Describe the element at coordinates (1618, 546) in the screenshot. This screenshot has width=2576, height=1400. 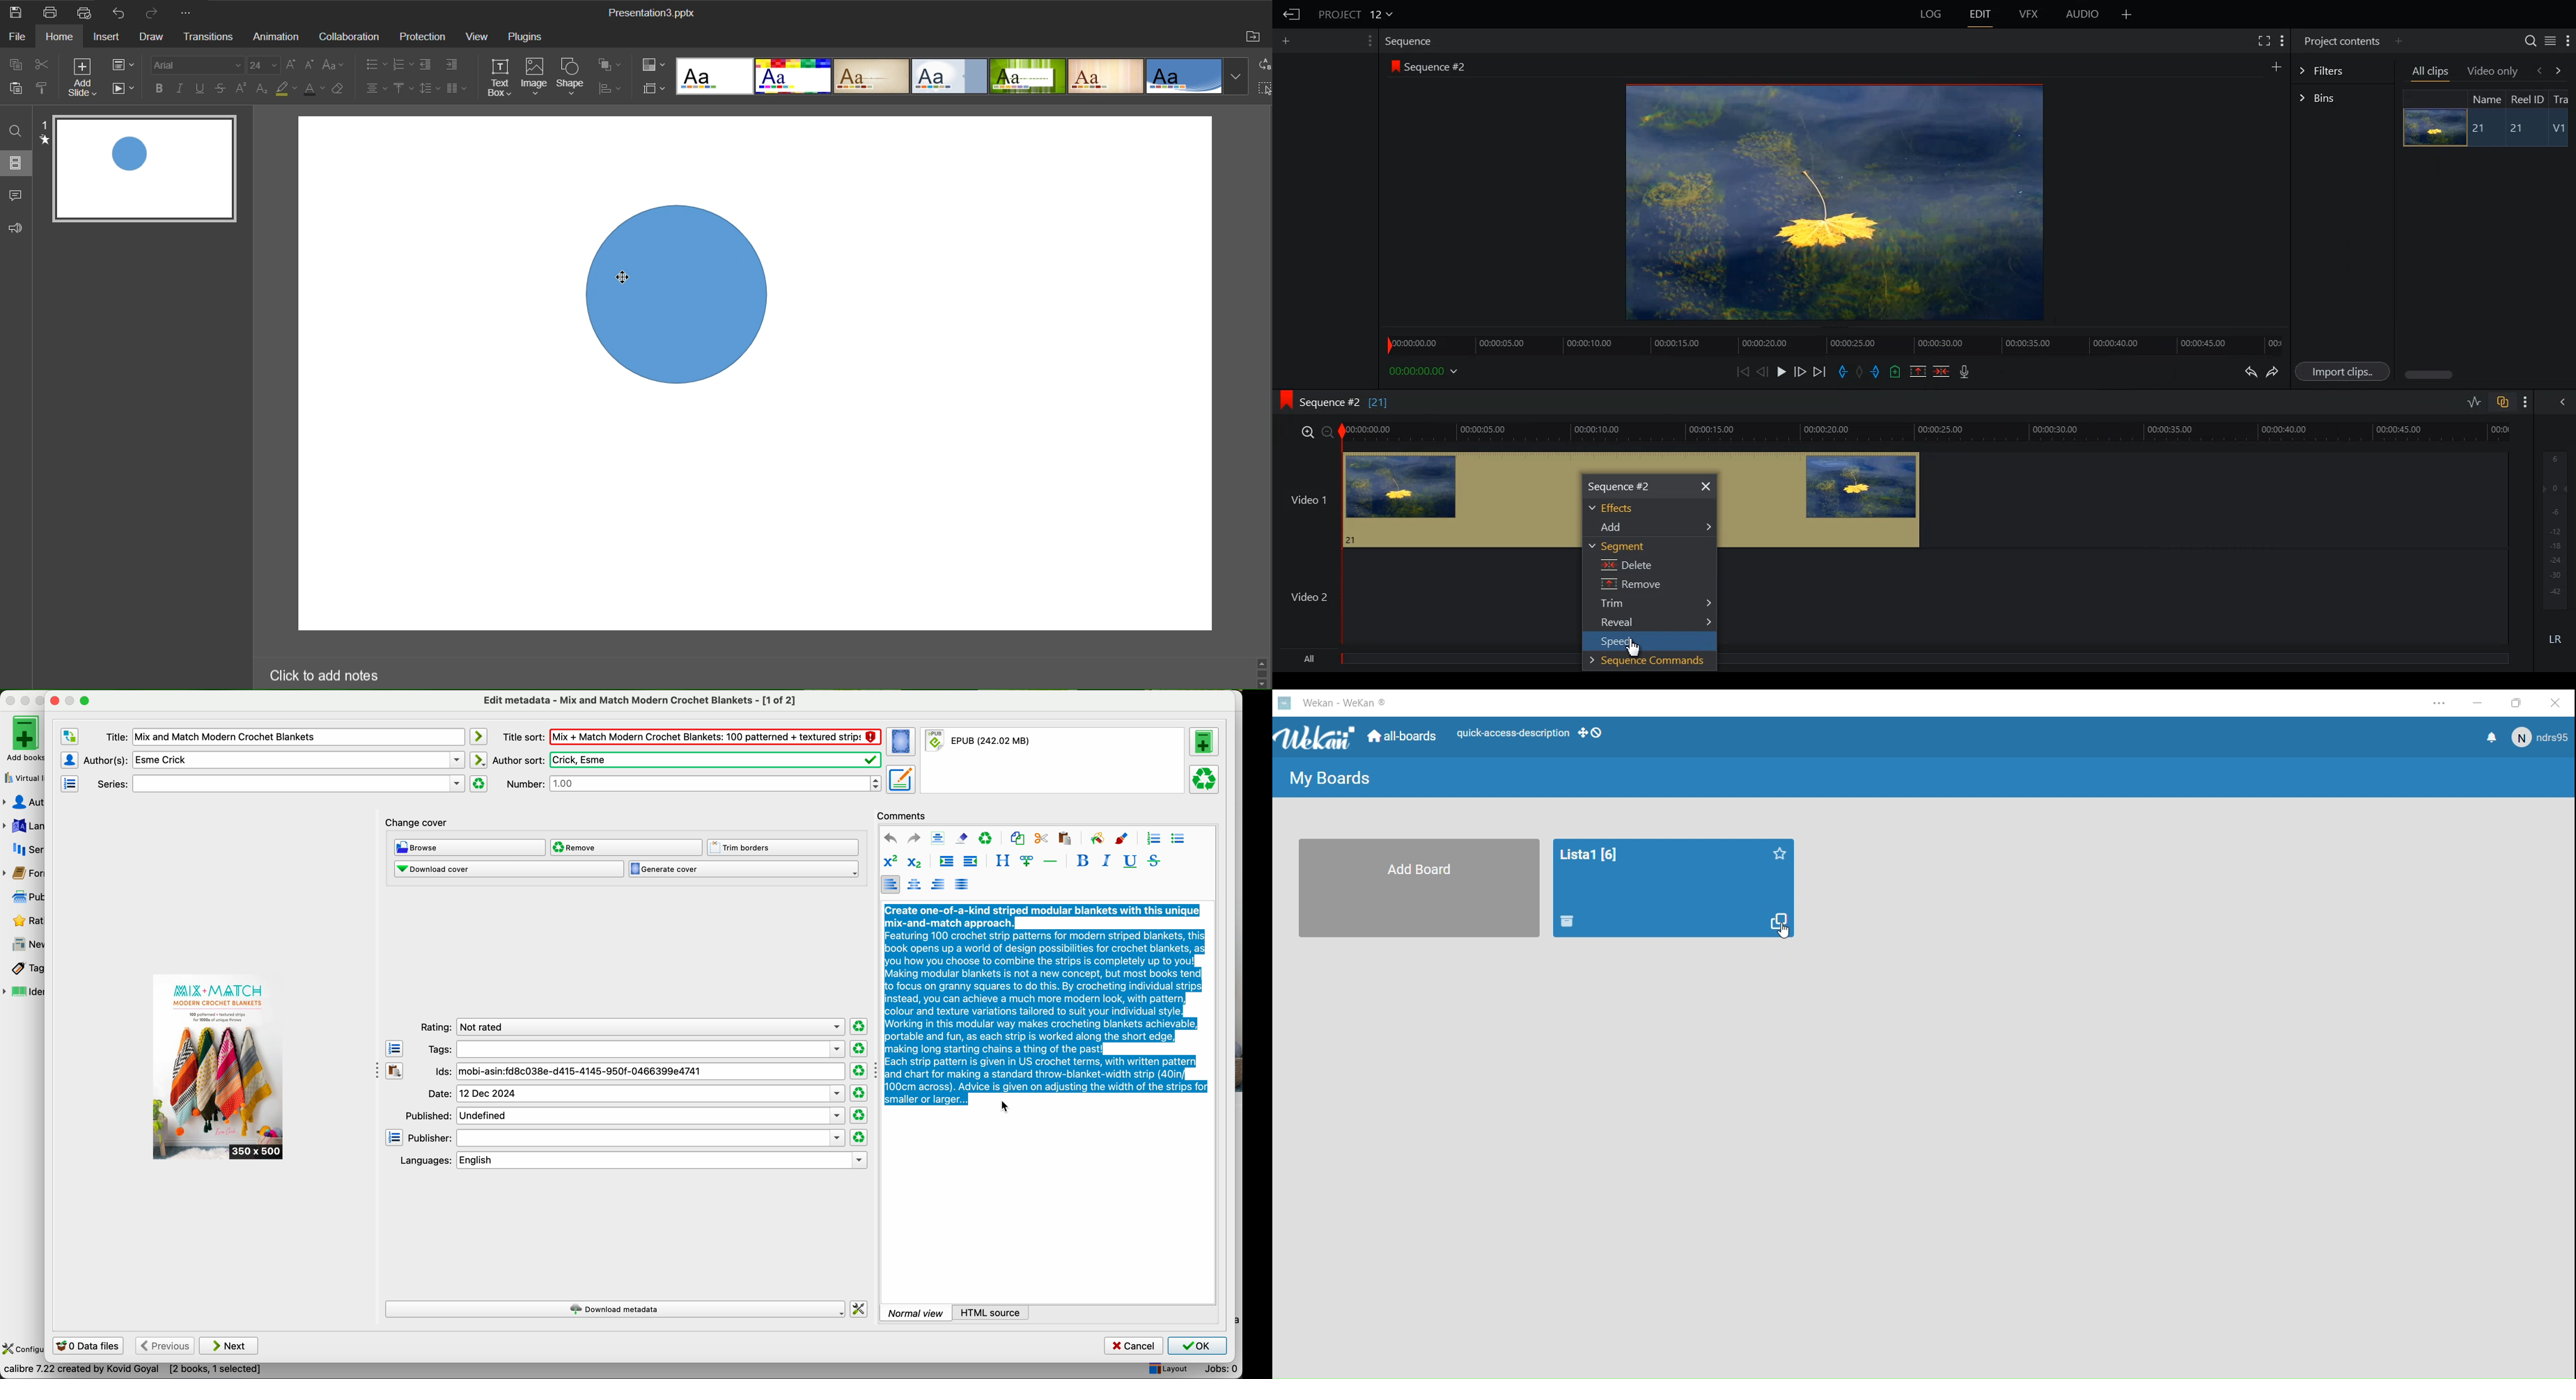
I see `Segment` at that location.